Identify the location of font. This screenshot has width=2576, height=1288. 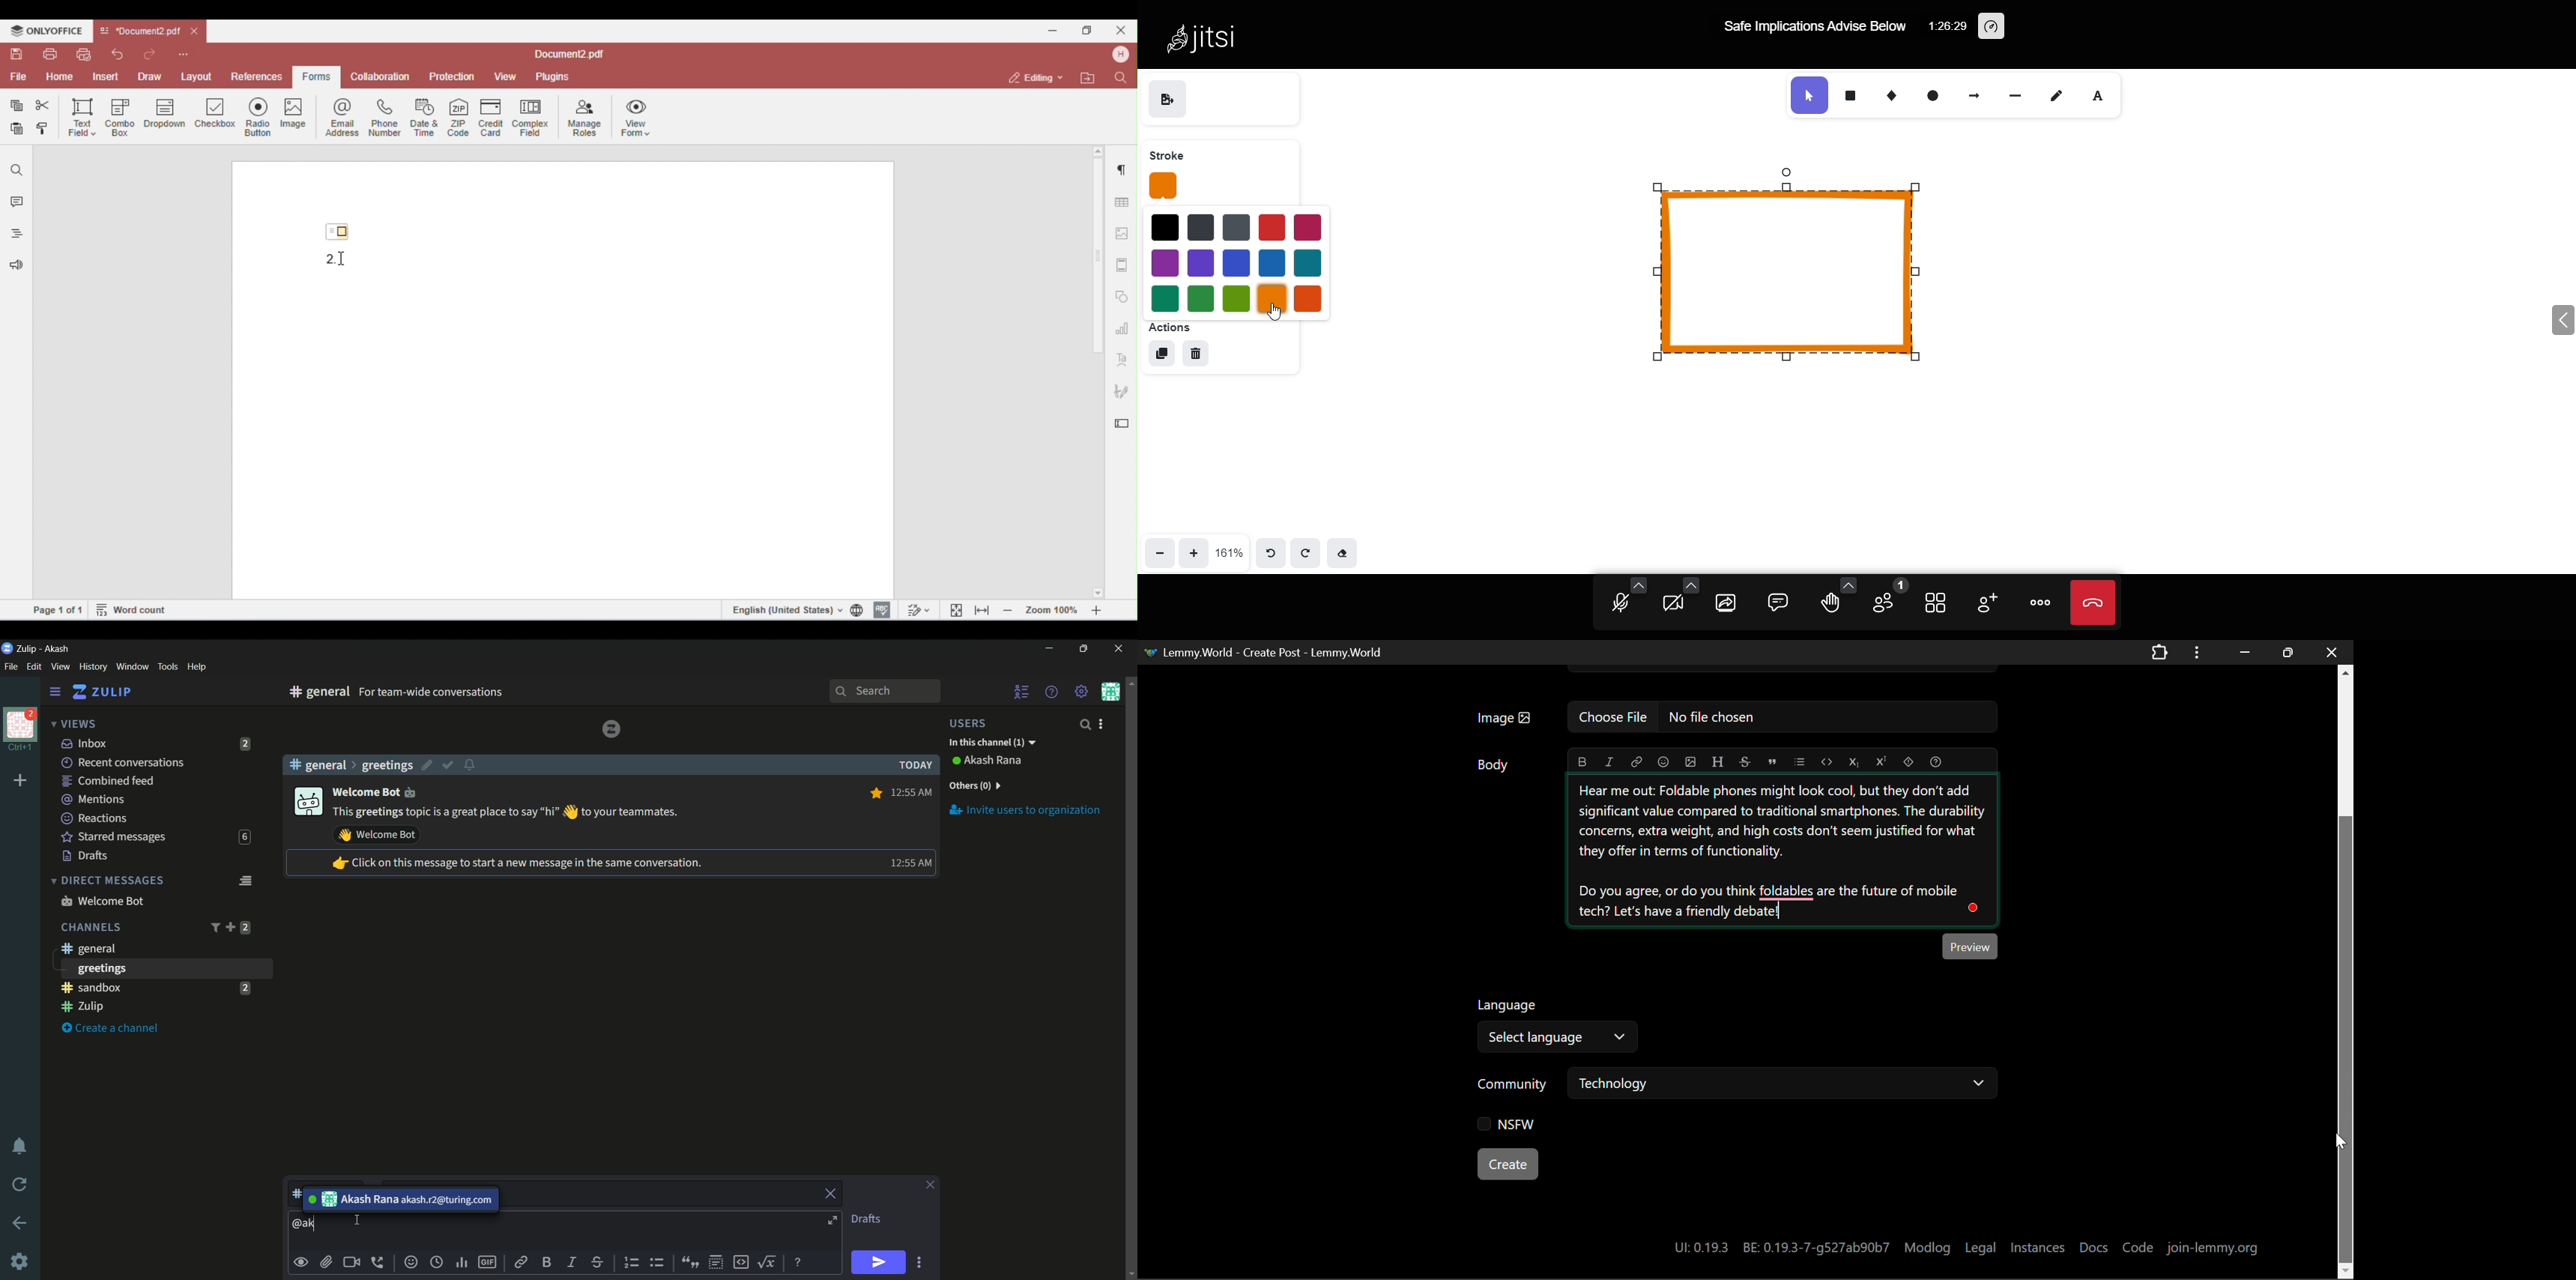
(2105, 95).